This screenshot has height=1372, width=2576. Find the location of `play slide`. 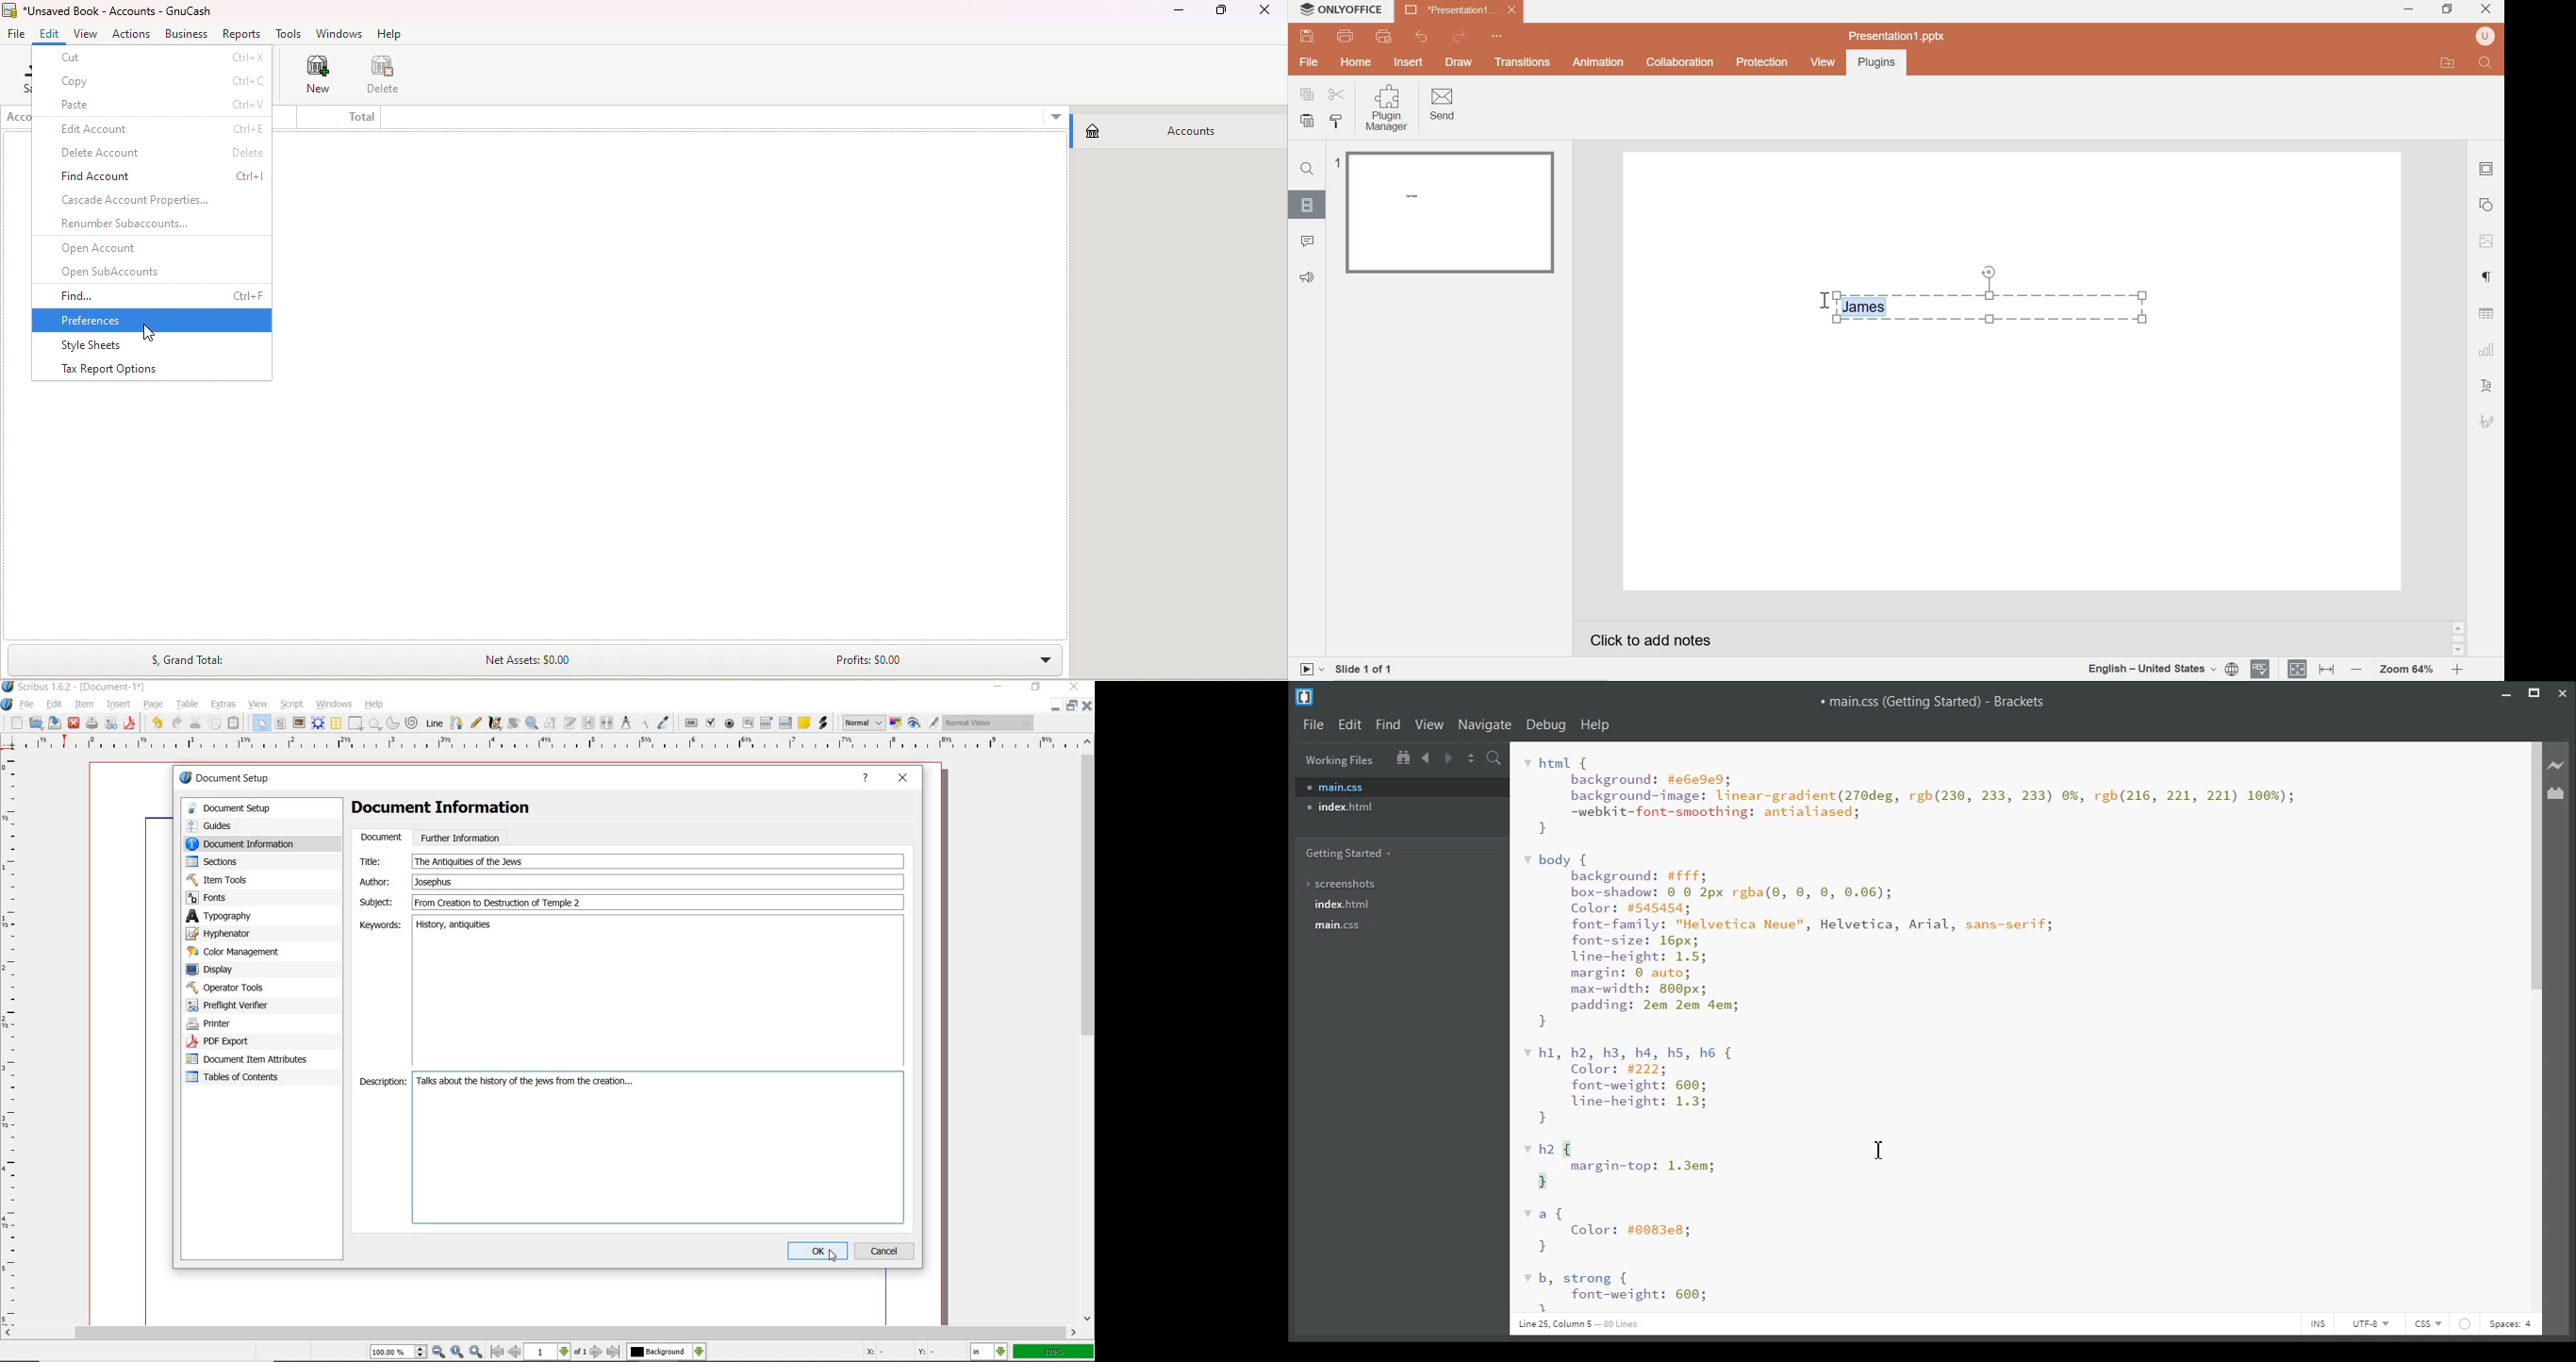

play slide is located at coordinates (1310, 668).